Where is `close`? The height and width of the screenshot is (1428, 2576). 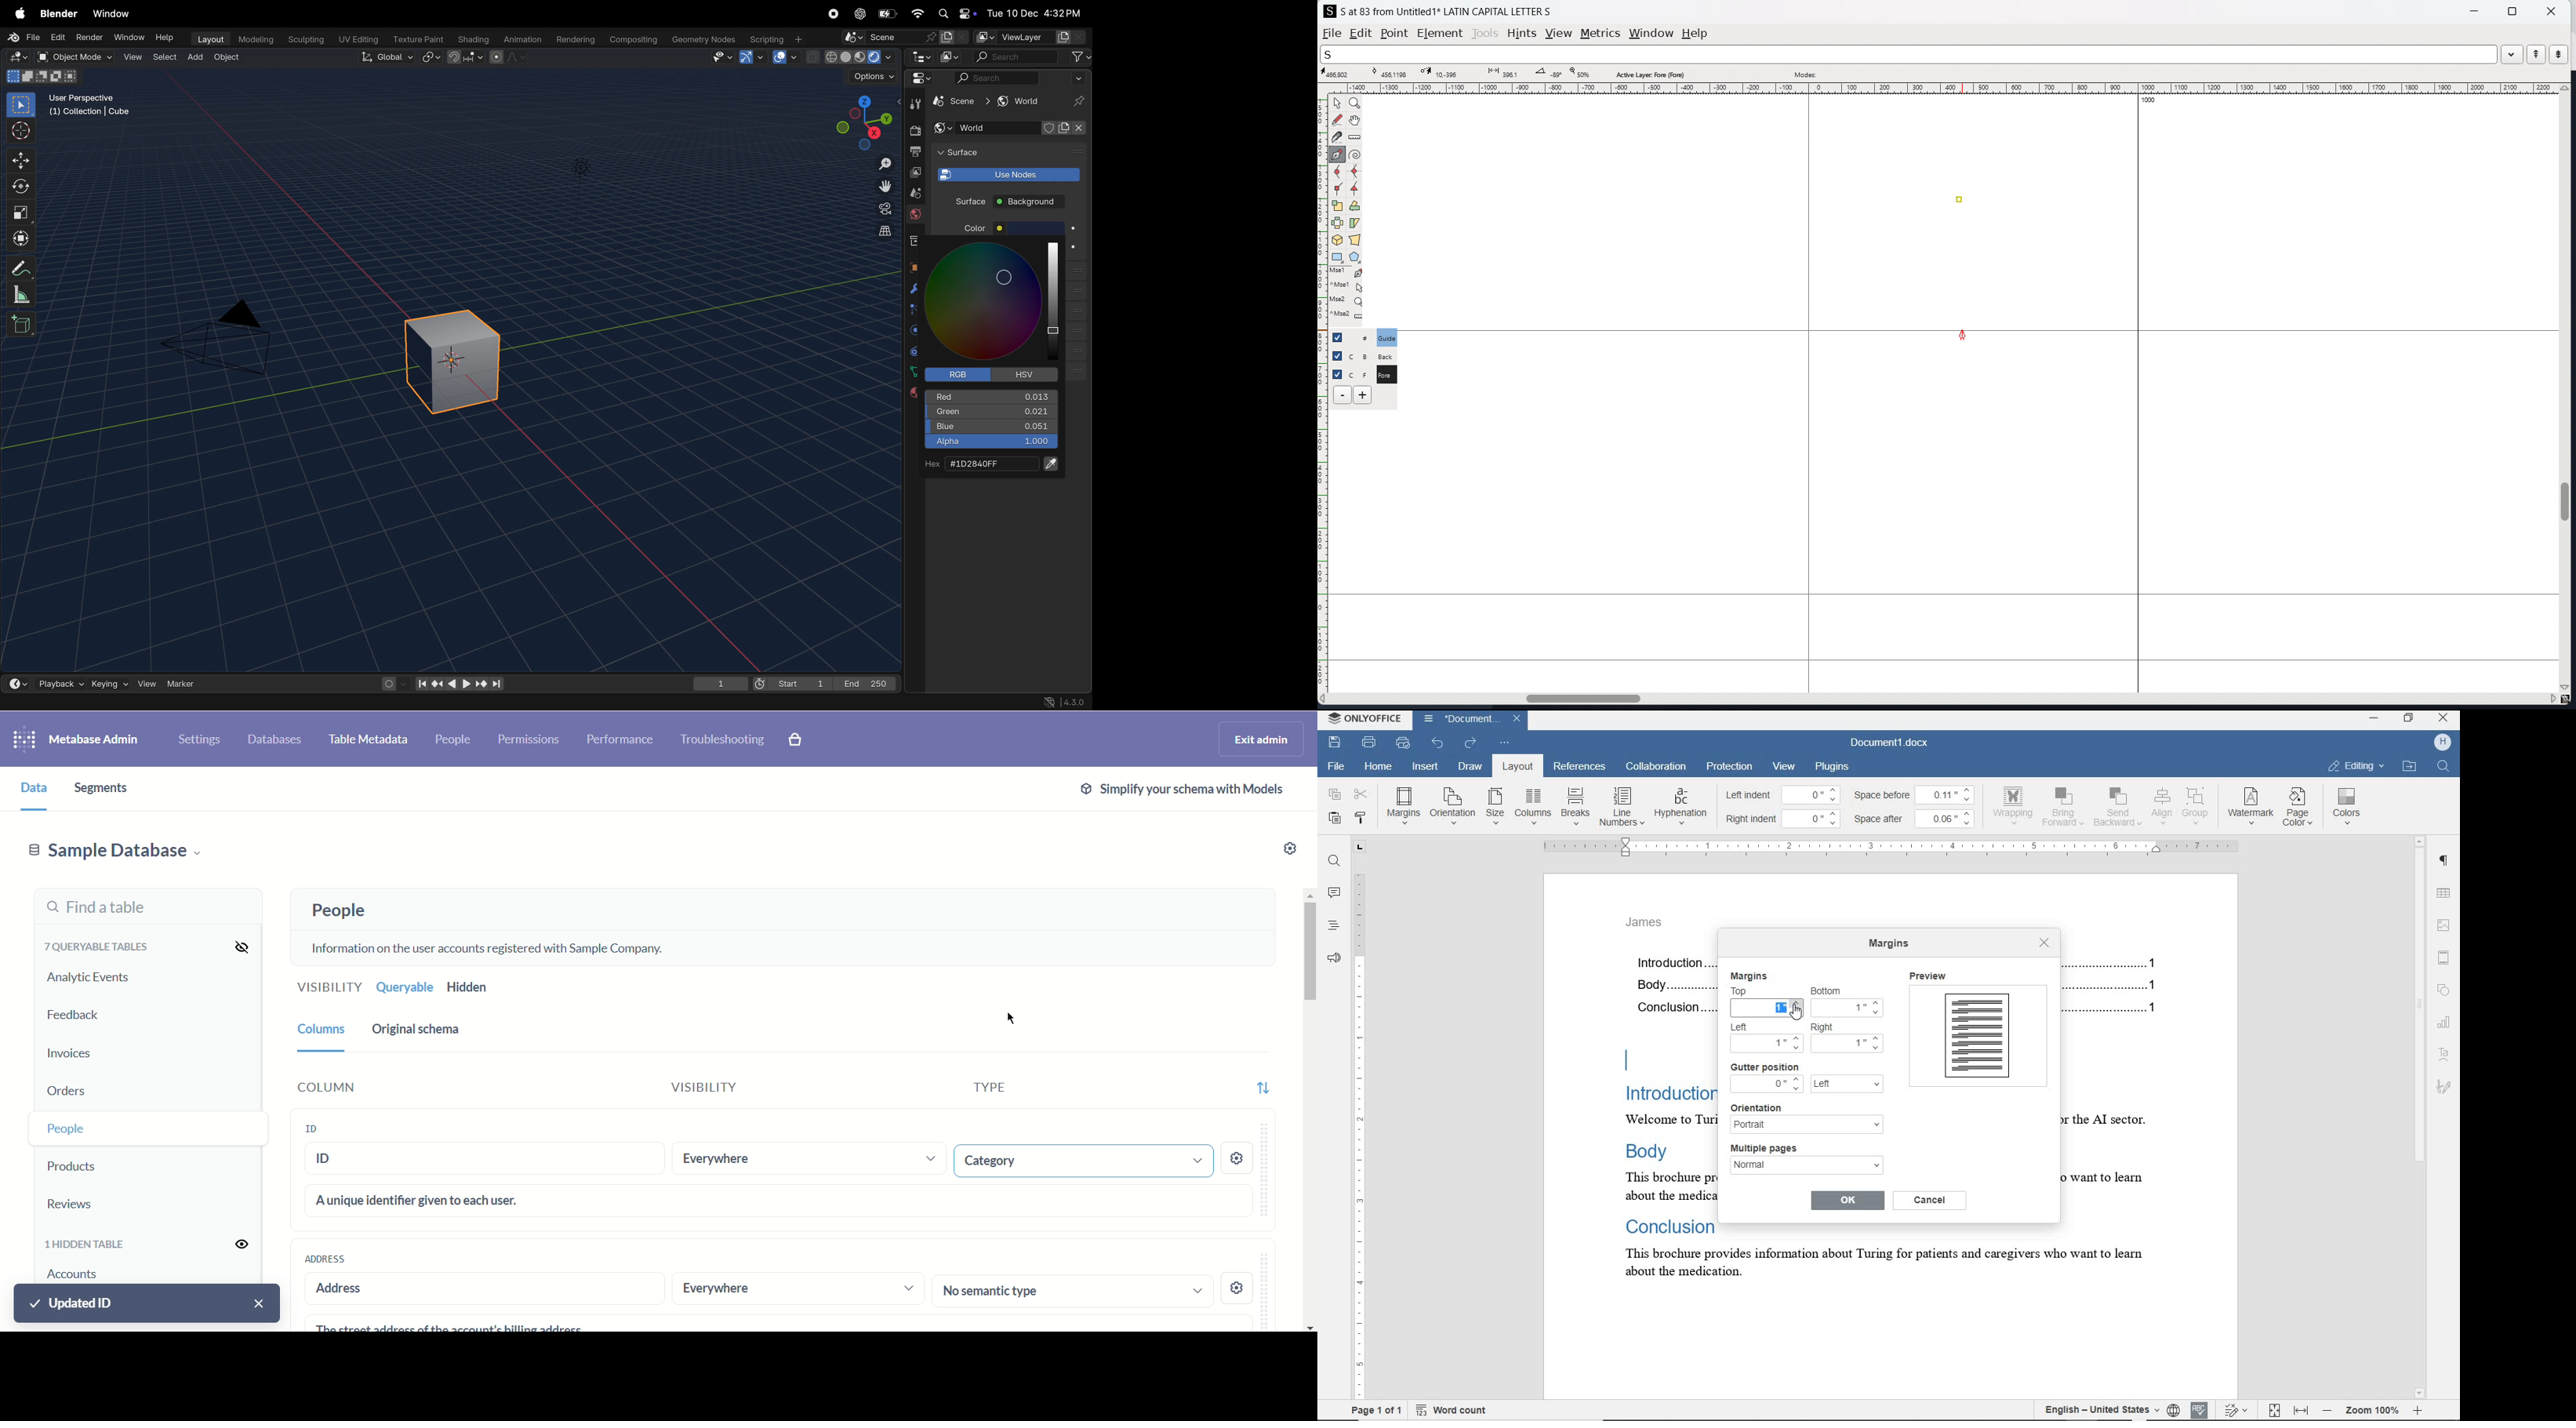 close is located at coordinates (2045, 943).